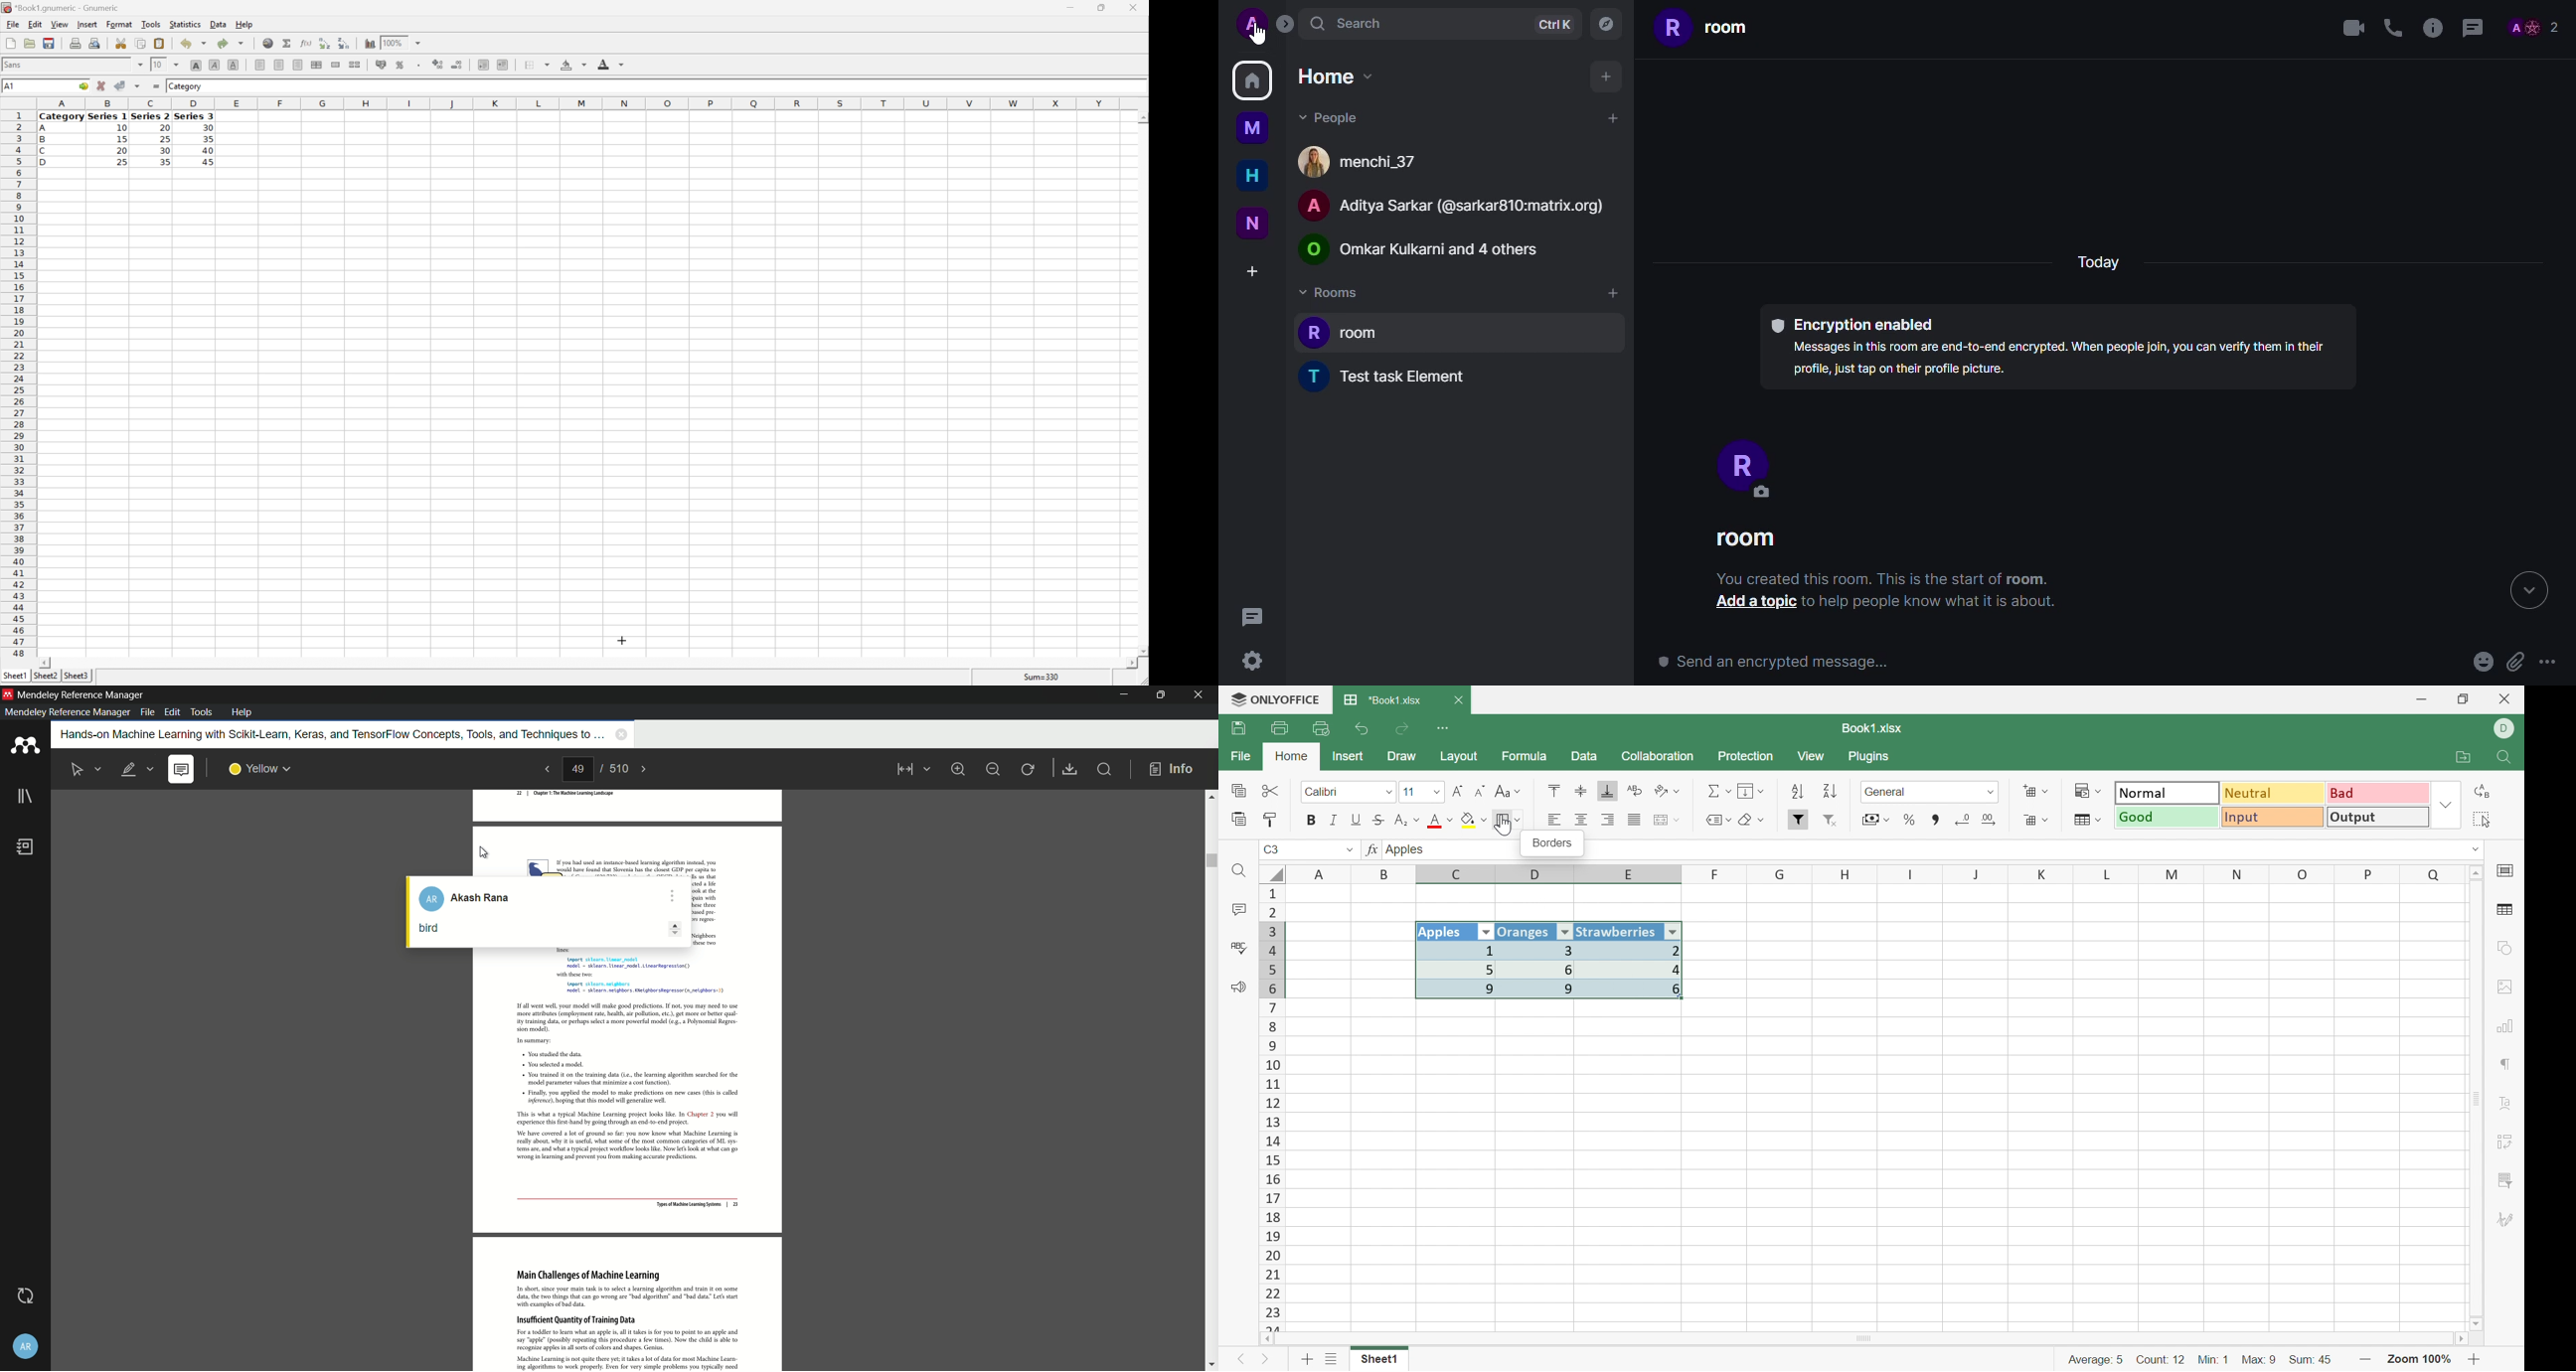  Describe the element at coordinates (46, 663) in the screenshot. I see `Scroll Left` at that location.